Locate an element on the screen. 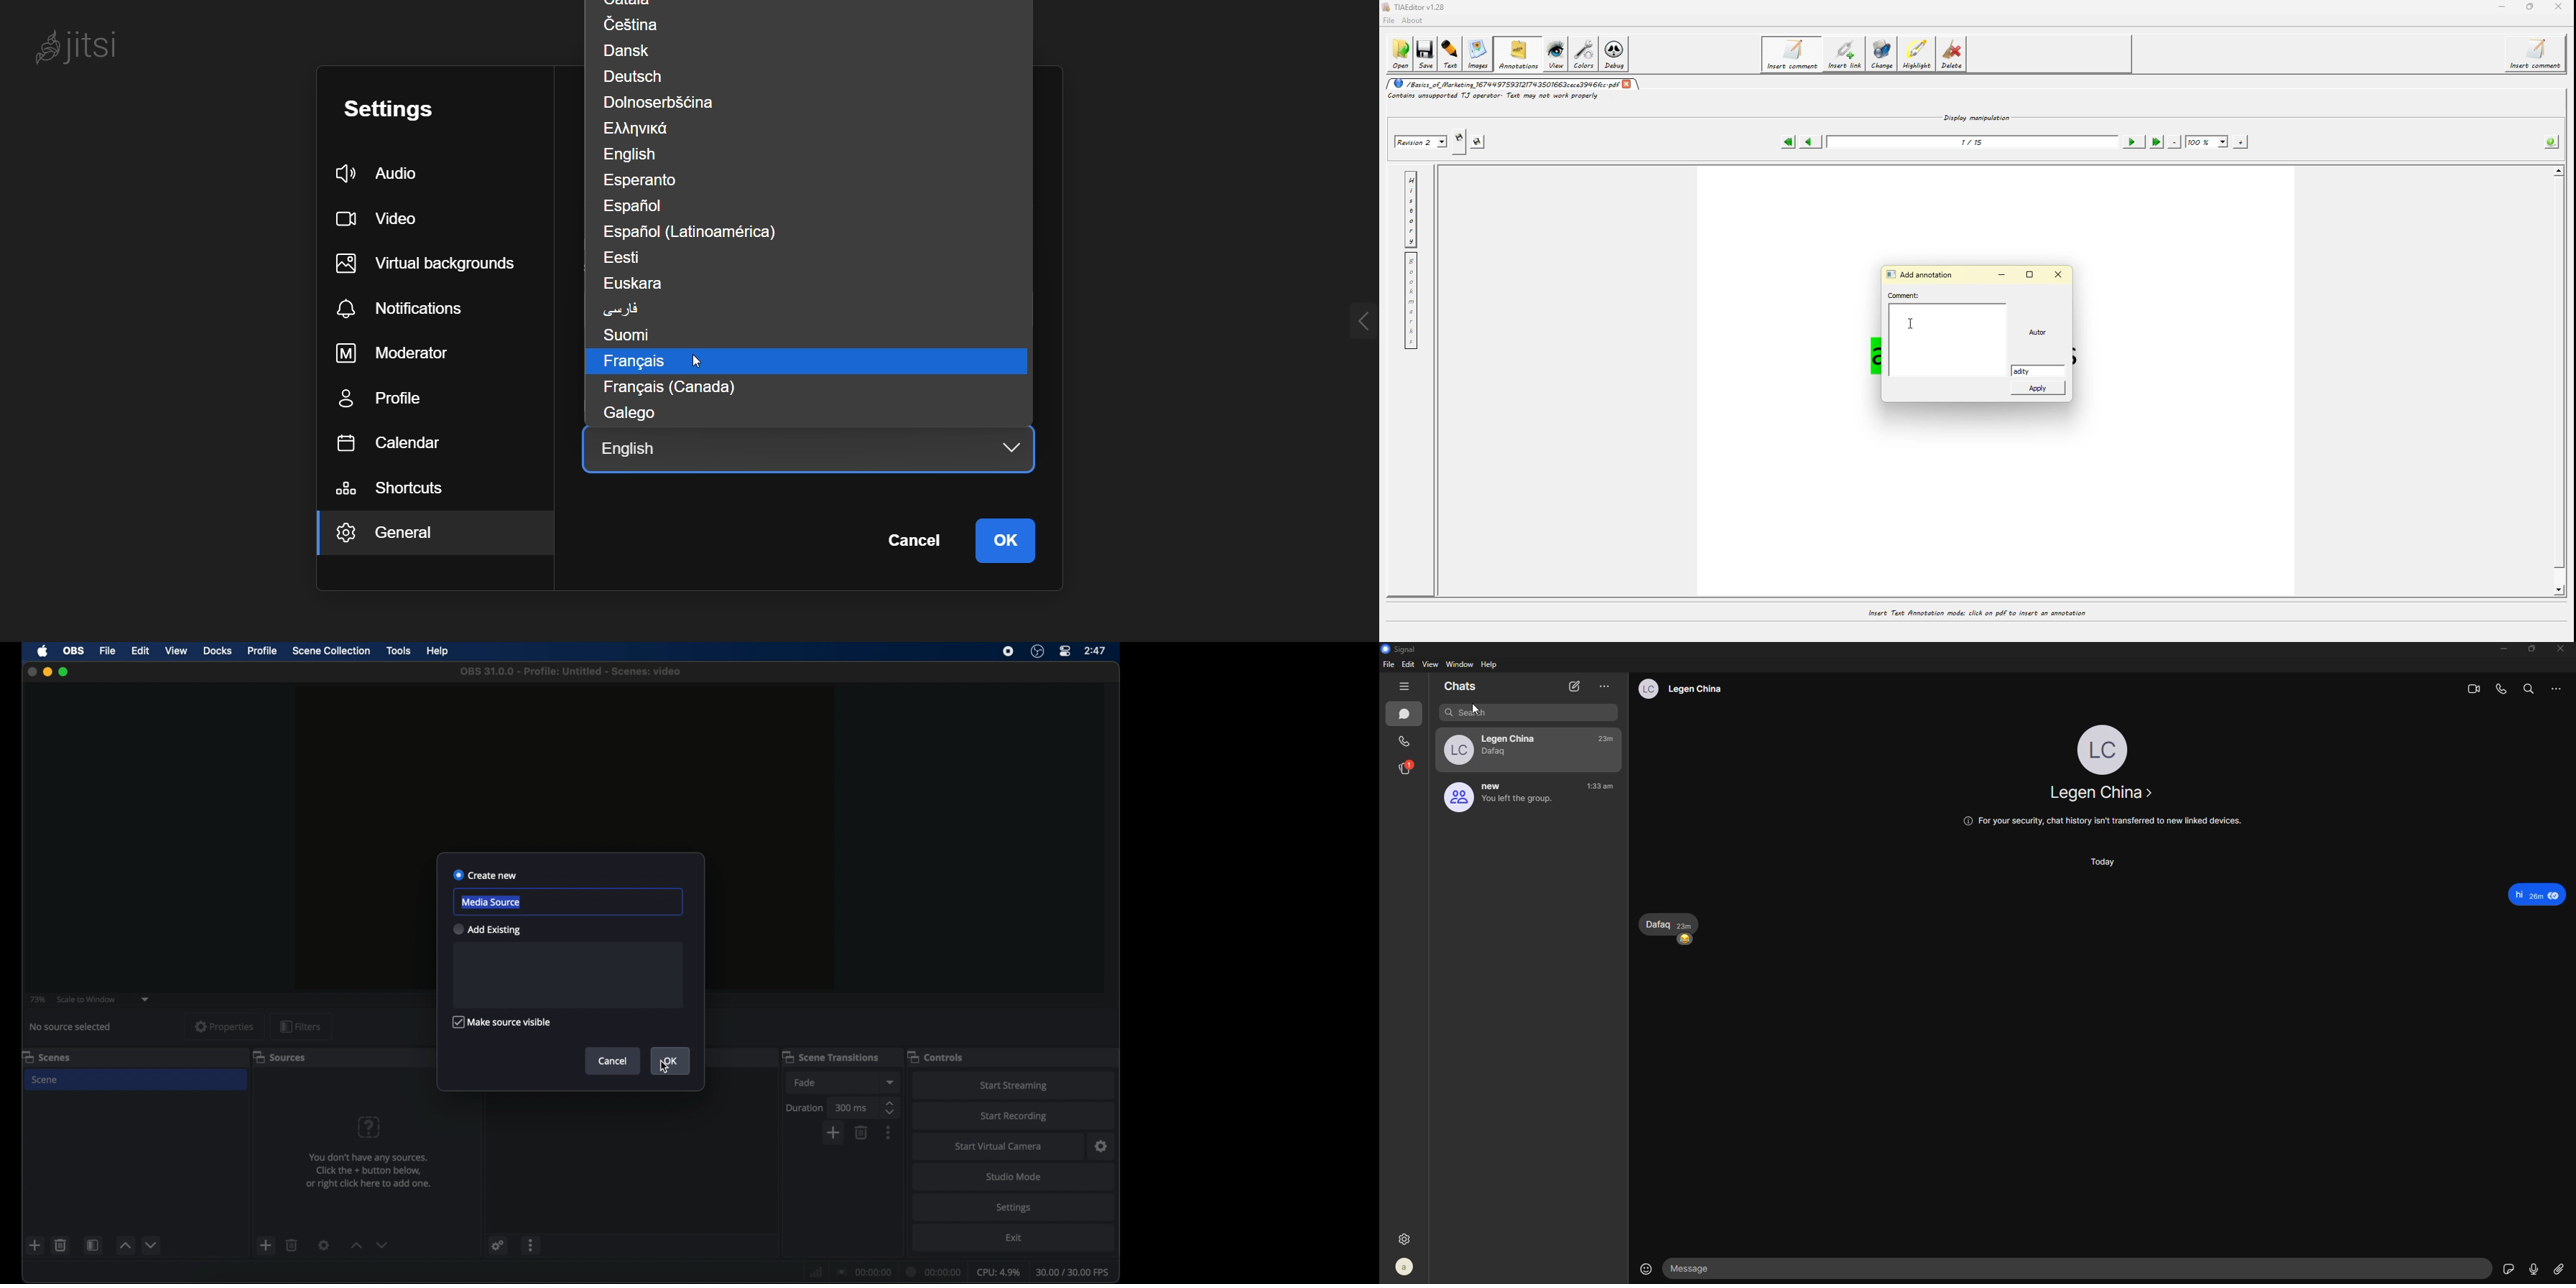 The width and height of the screenshot is (2576, 1288). increment button is located at coordinates (125, 1246).